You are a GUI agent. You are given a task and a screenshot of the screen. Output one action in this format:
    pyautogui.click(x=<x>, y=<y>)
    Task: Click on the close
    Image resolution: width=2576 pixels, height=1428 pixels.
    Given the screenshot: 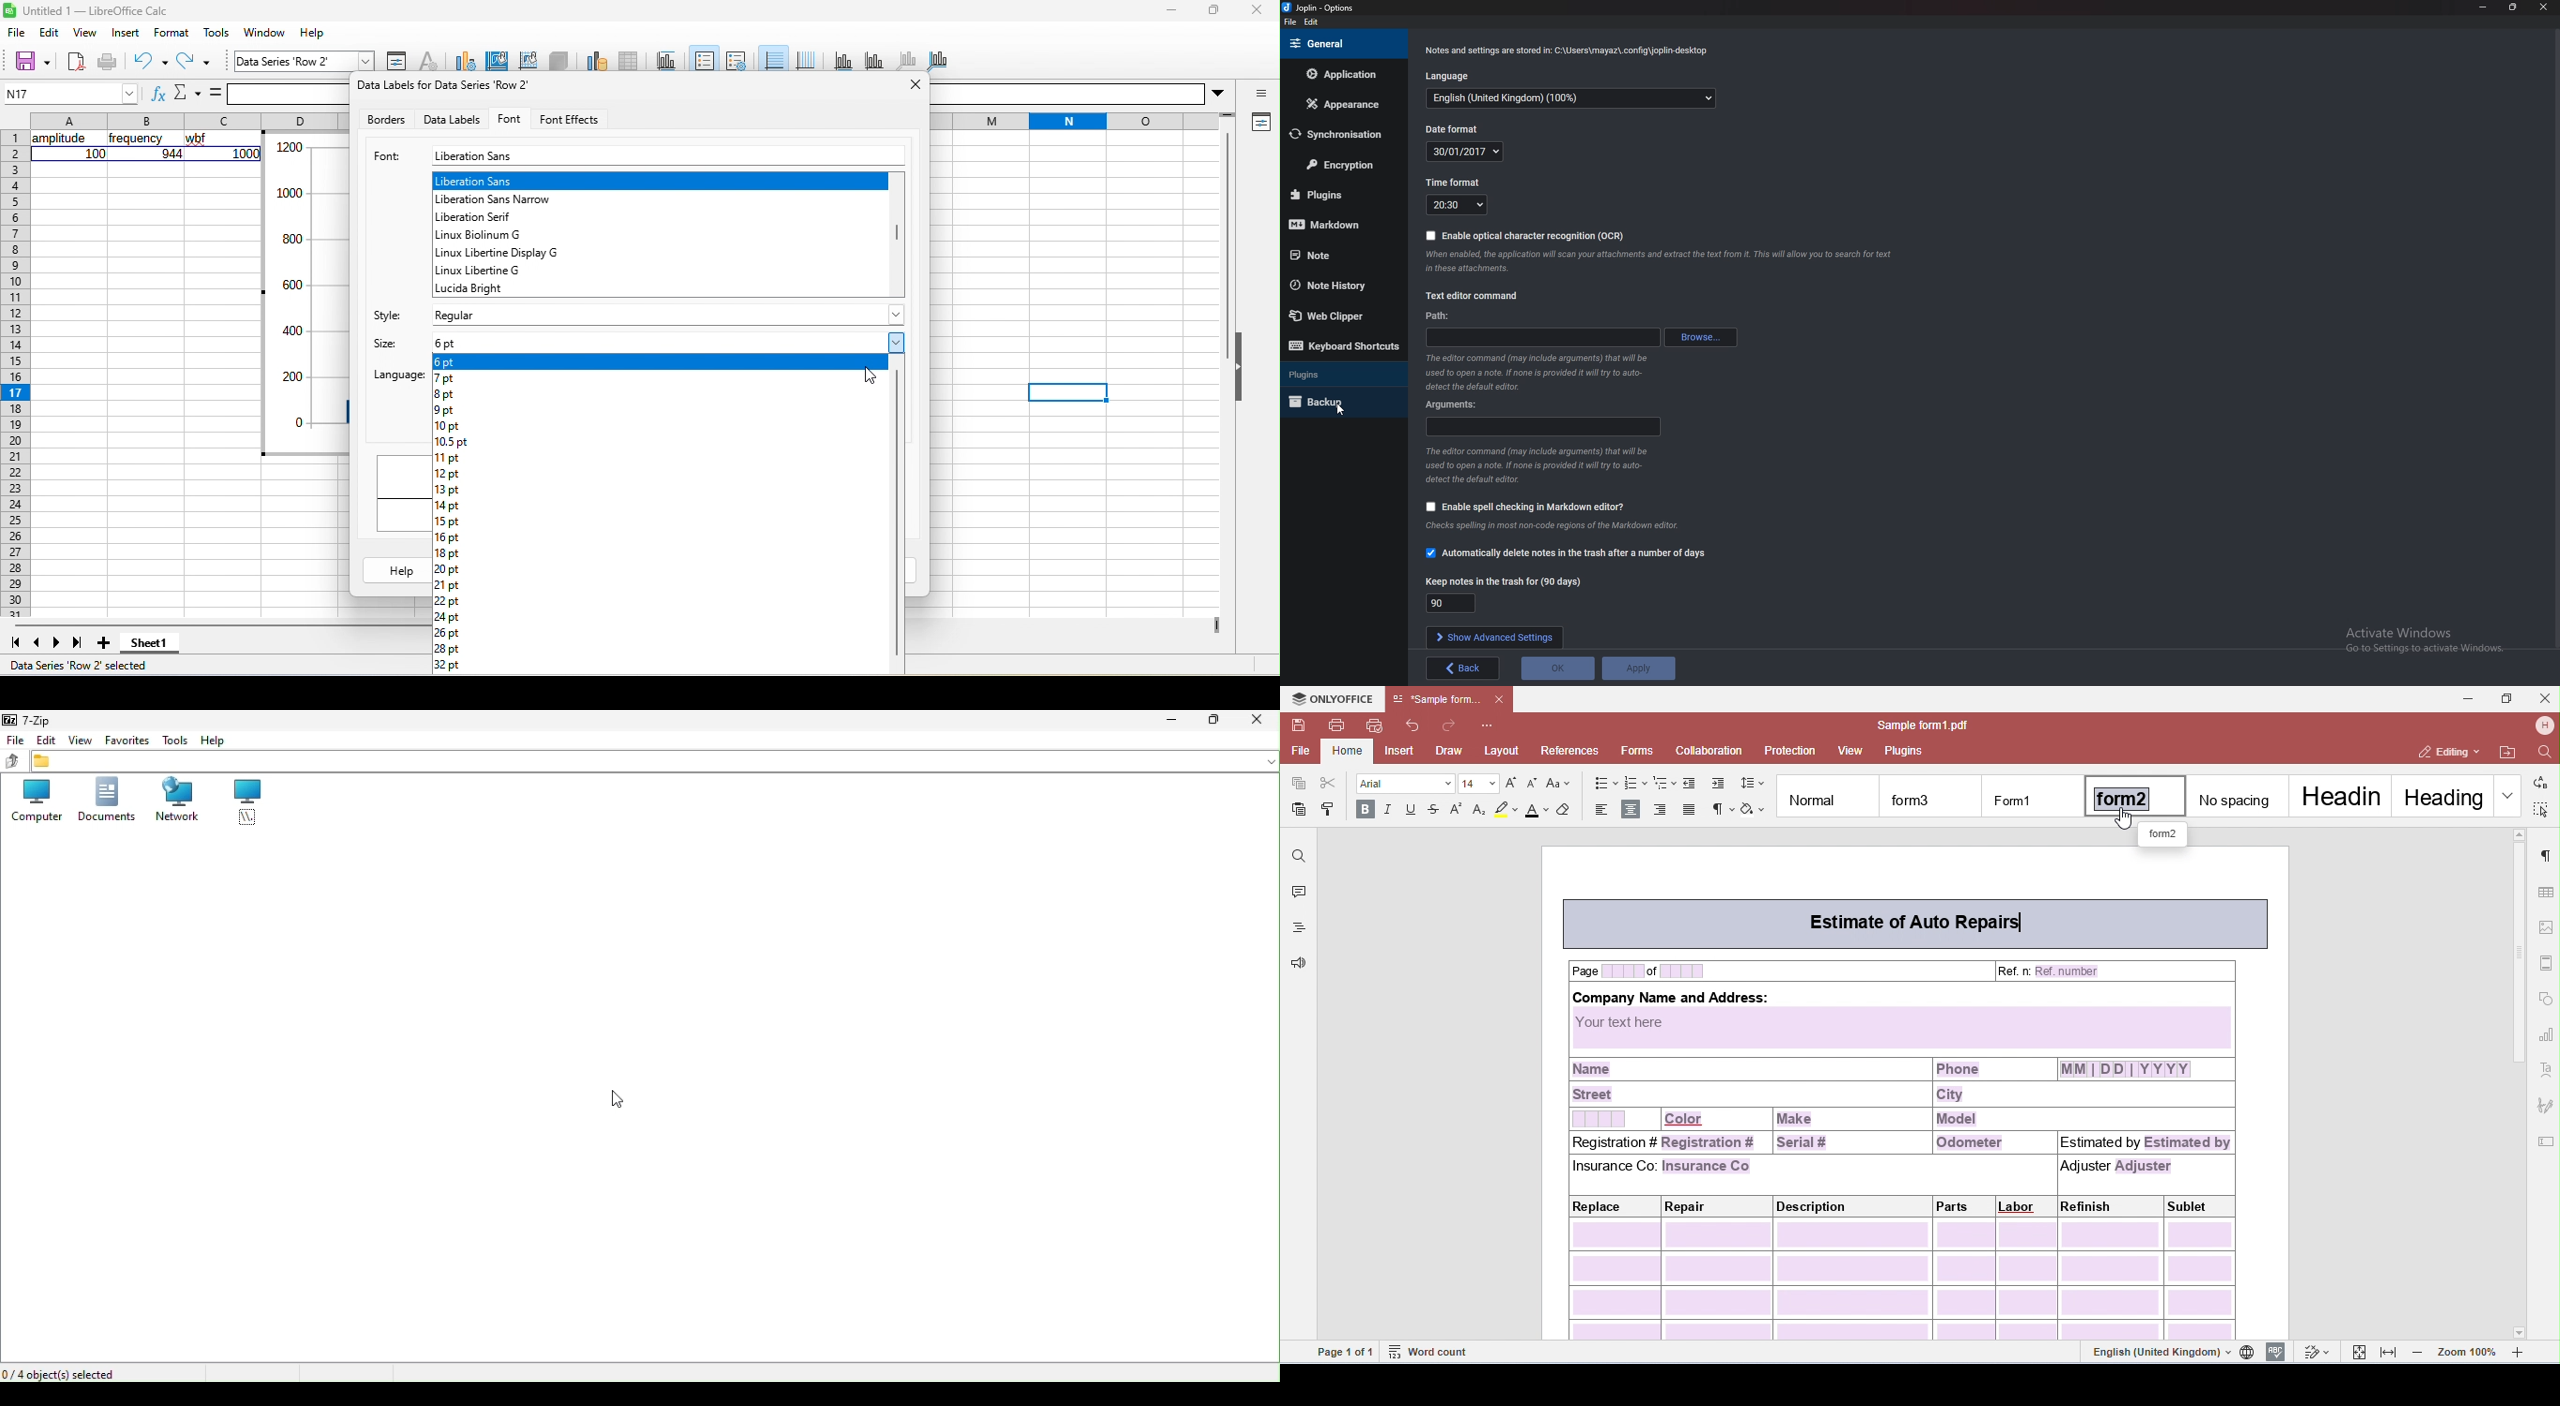 What is the action you would take?
    pyautogui.click(x=2542, y=7)
    